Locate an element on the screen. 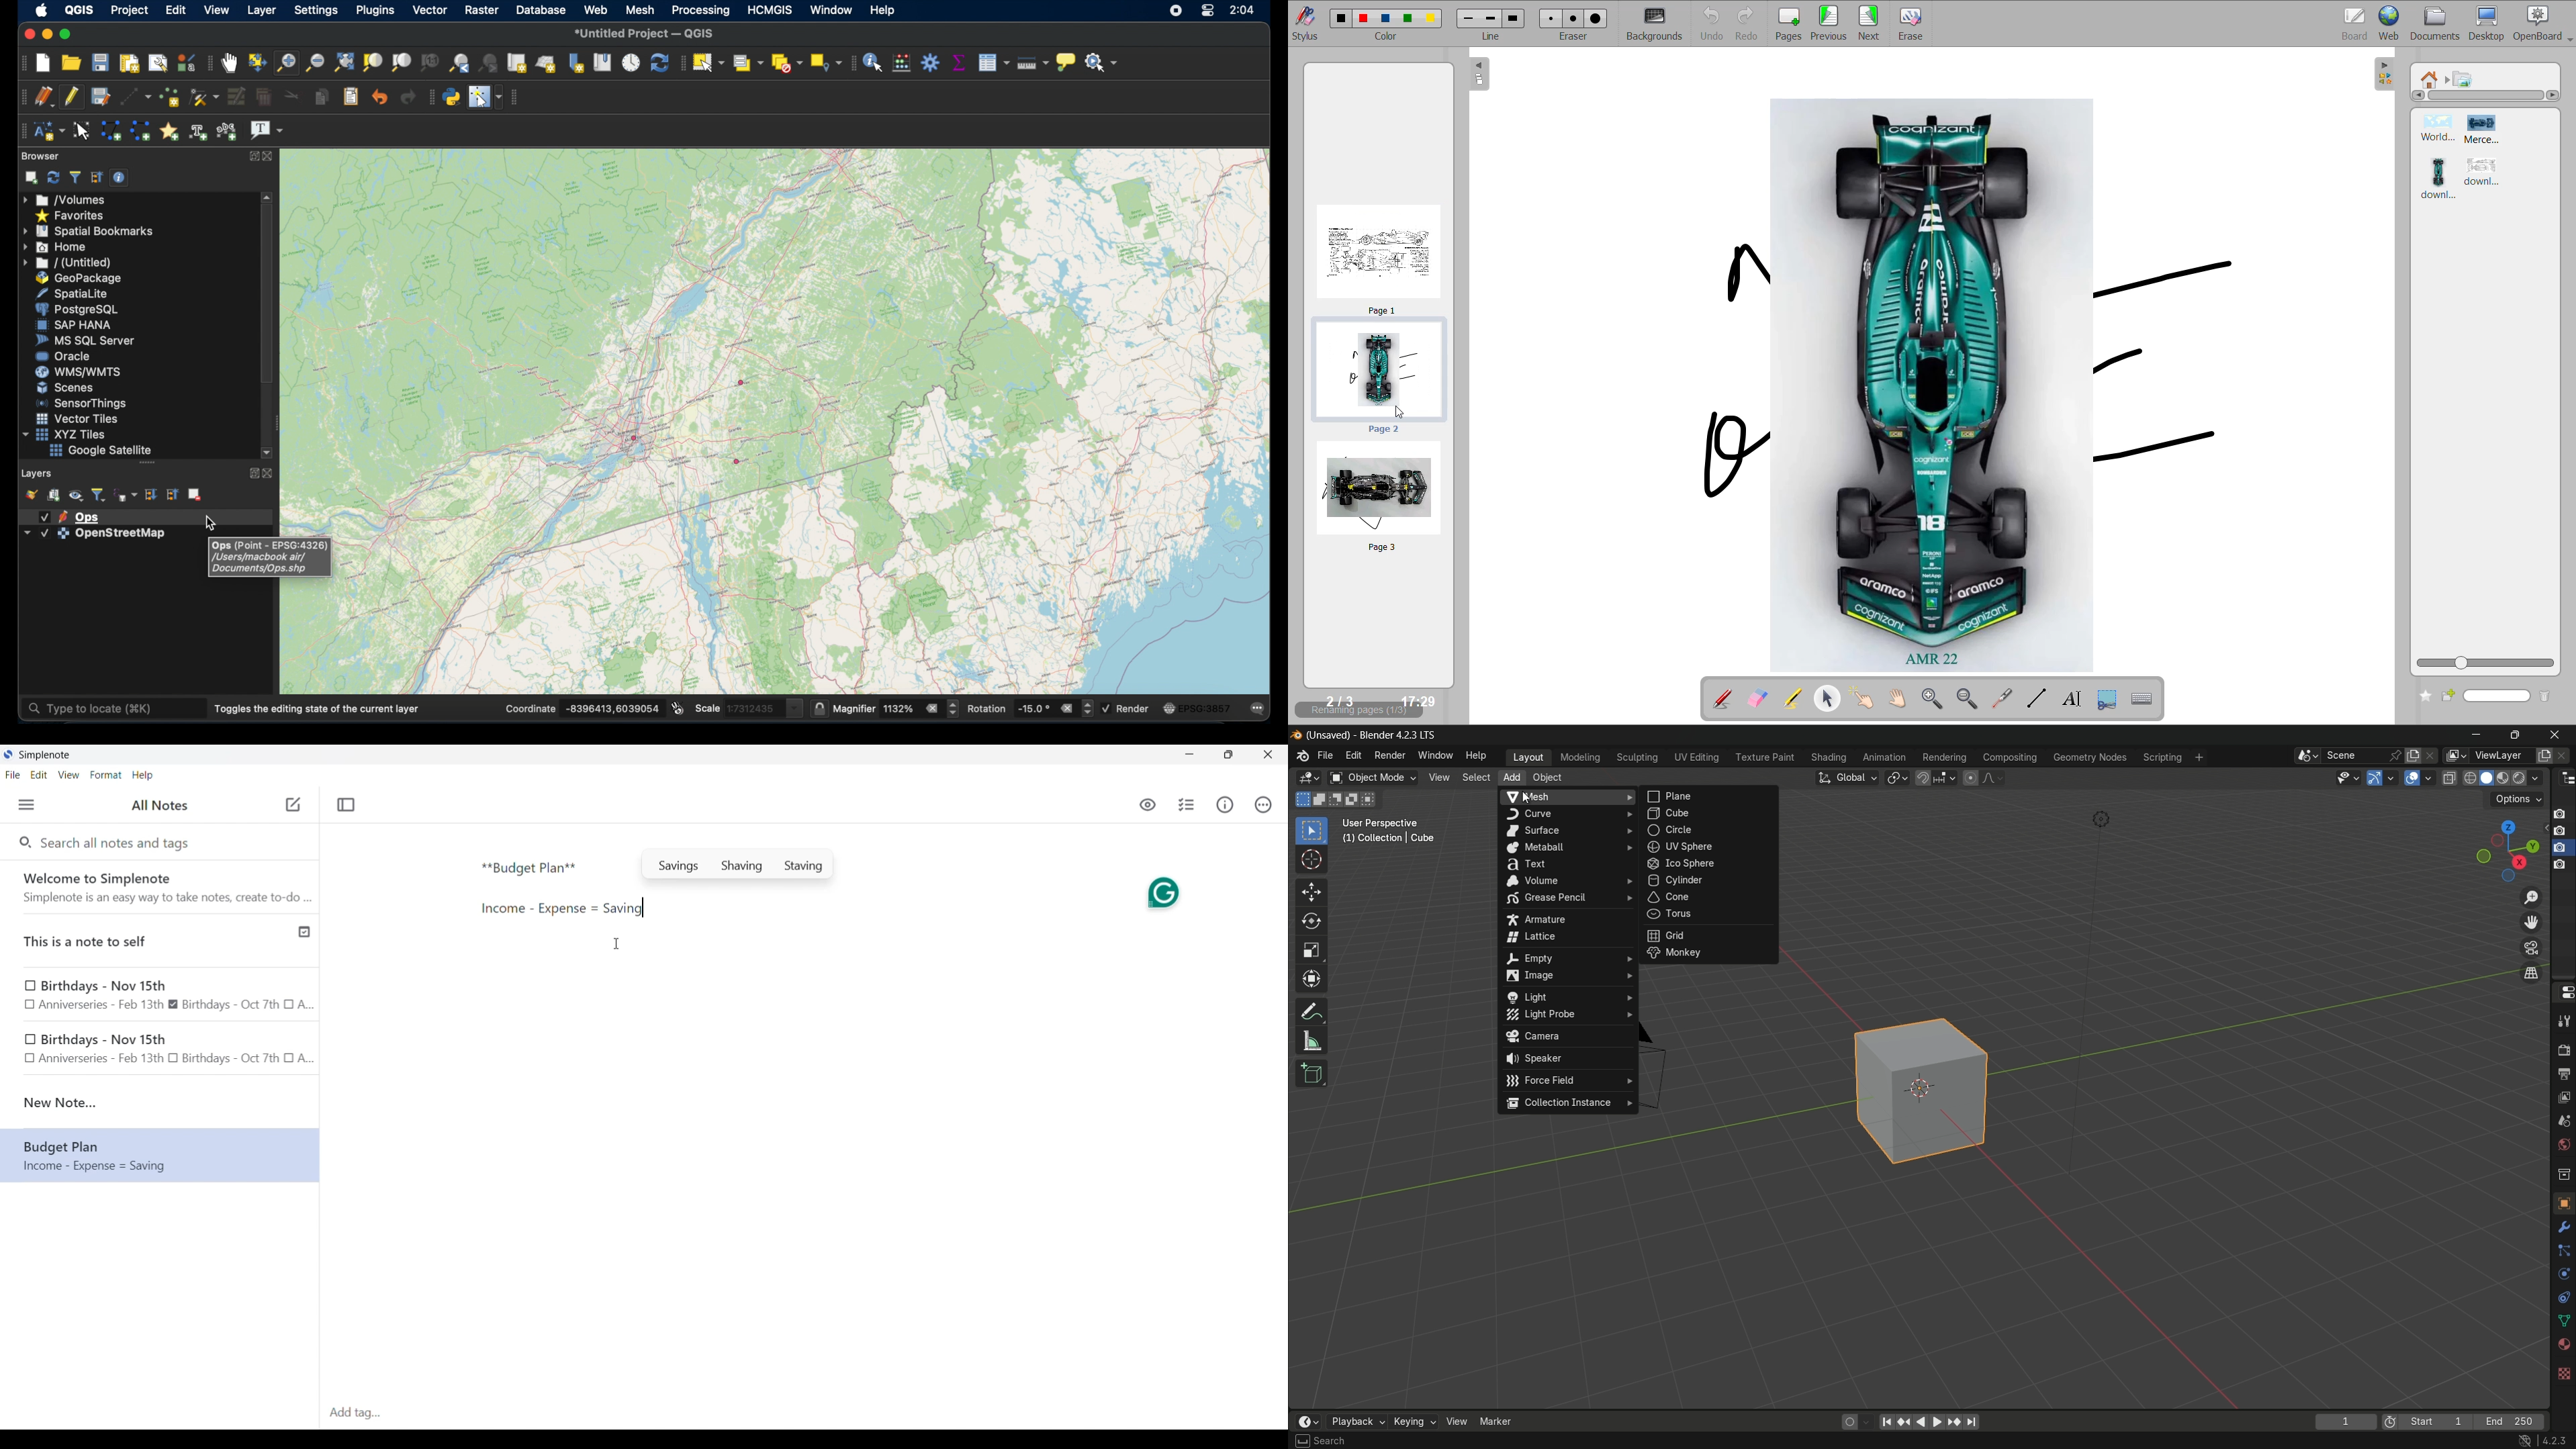 This screenshot has width=2576, height=1456. uv sphere is located at coordinates (1712, 846).